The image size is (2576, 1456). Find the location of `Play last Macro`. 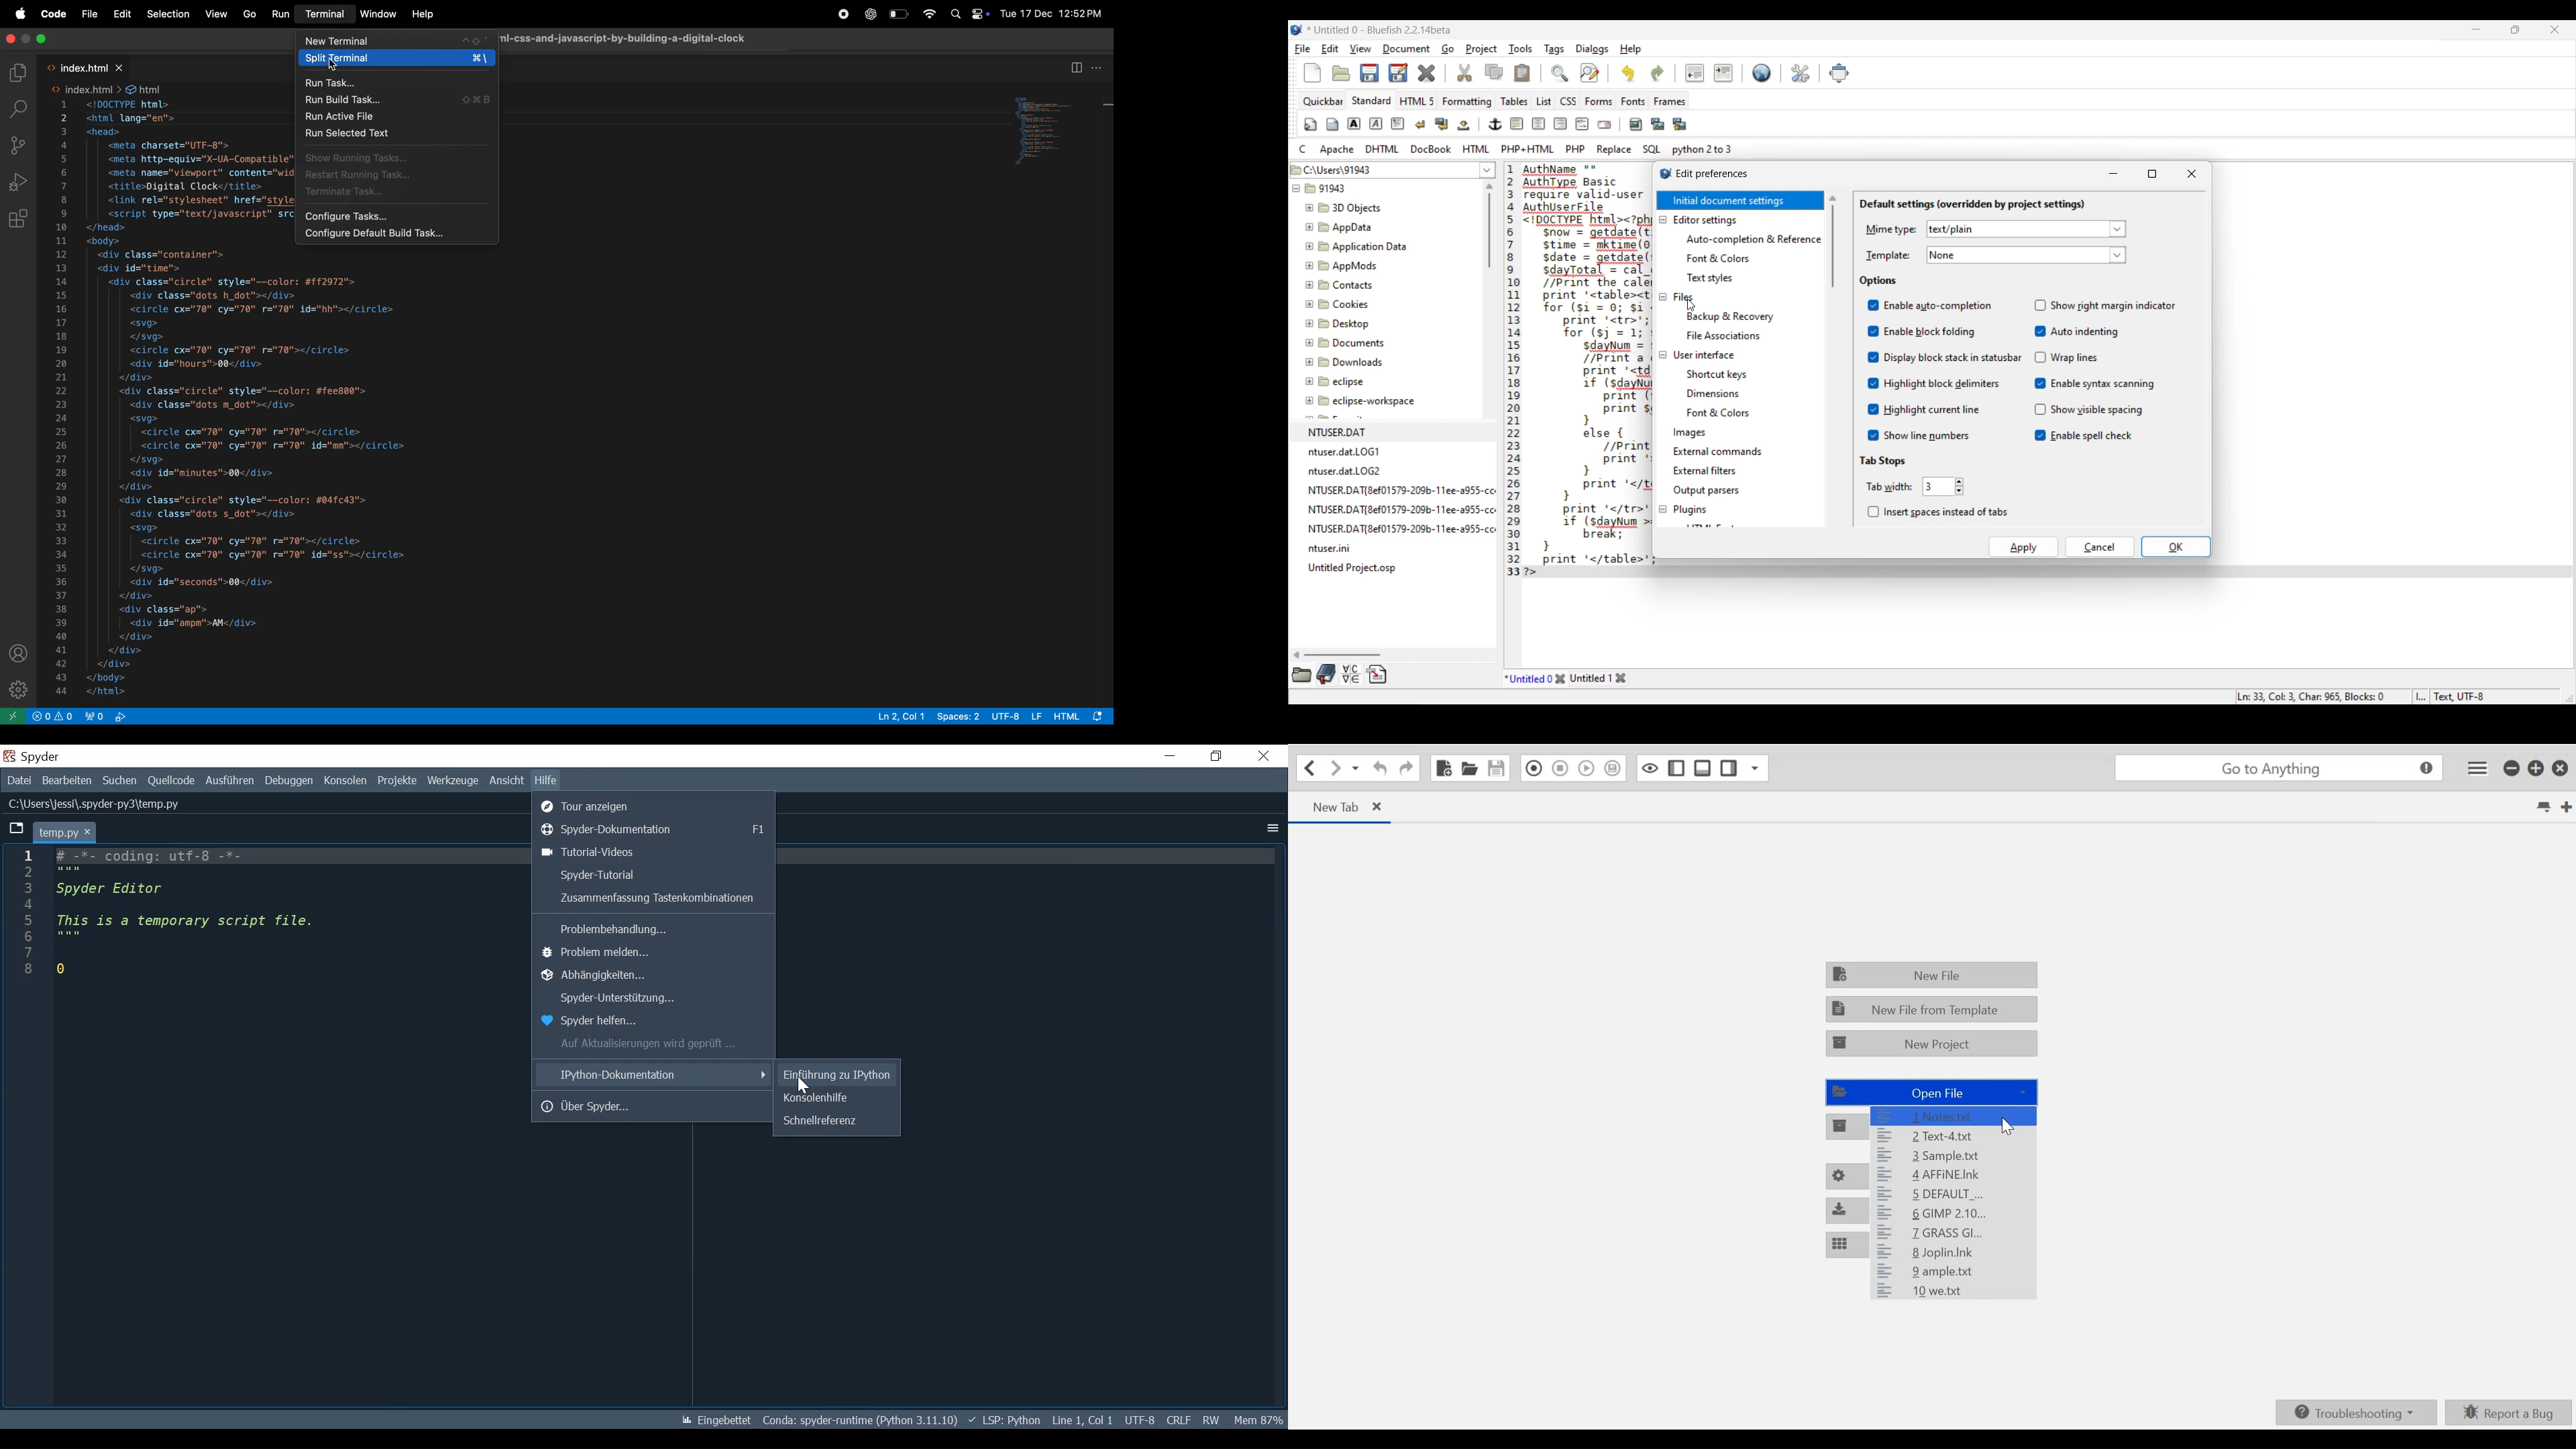

Play last Macro is located at coordinates (1585, 769).